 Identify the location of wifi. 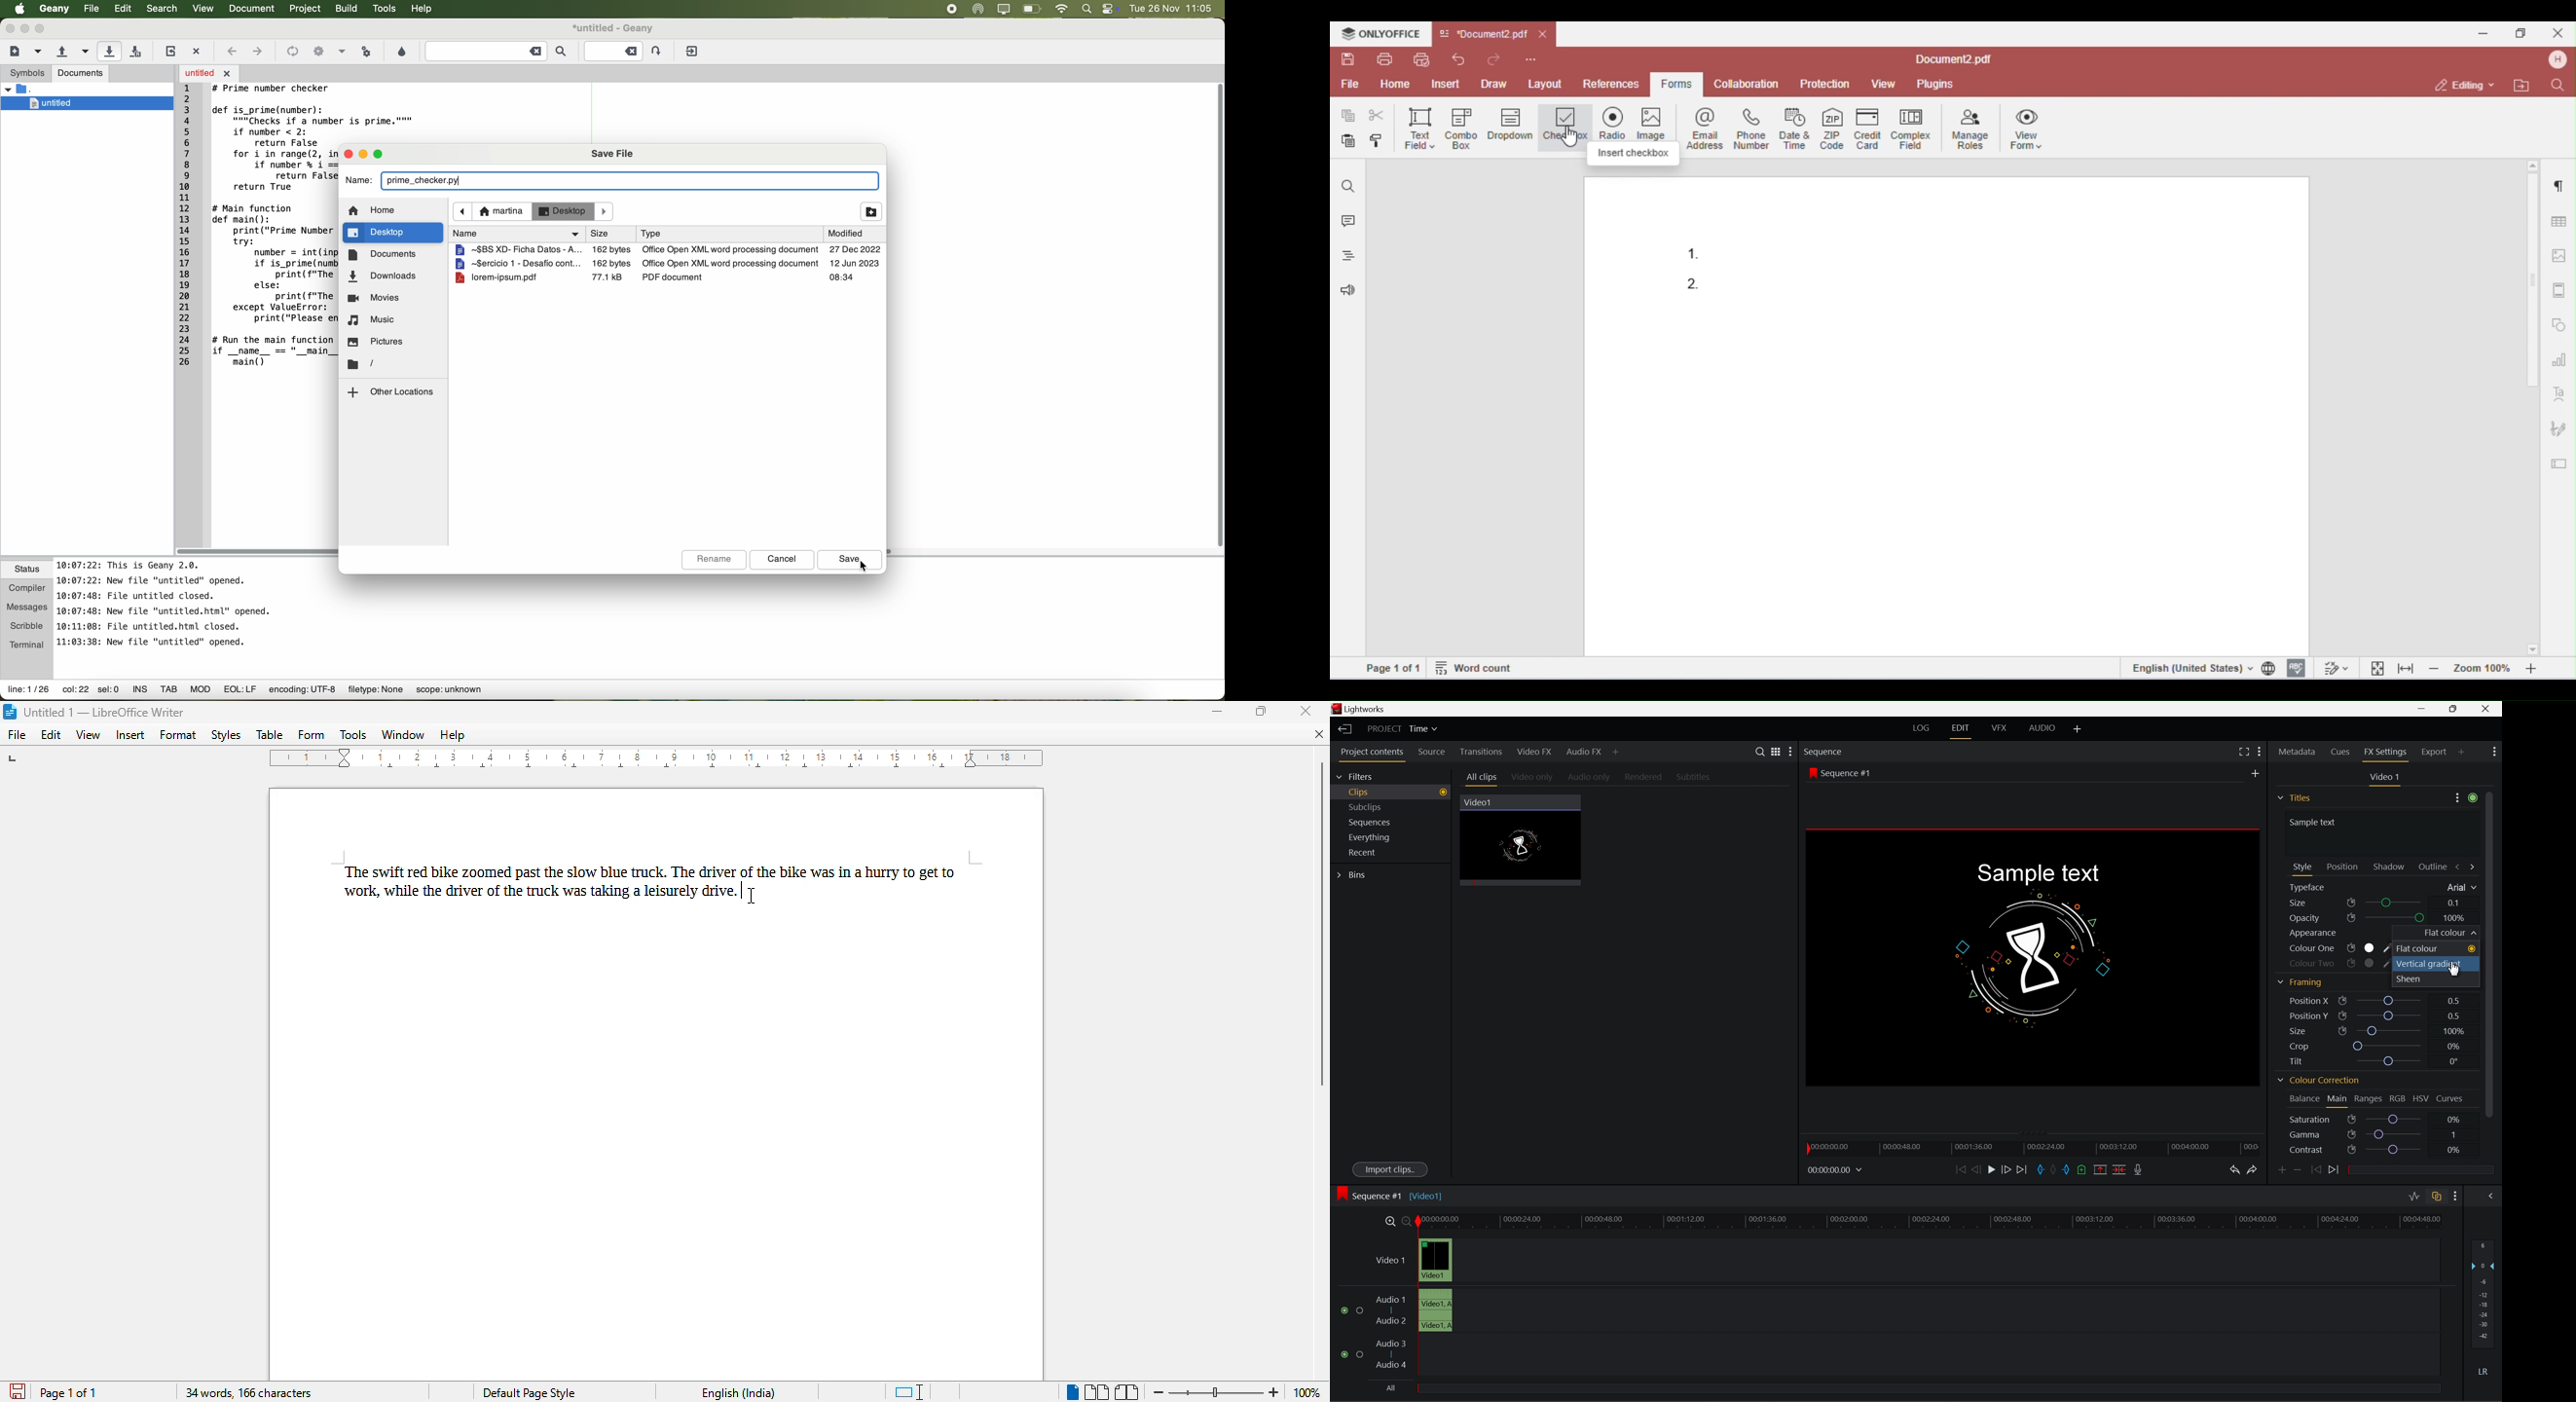
(1063, 8).